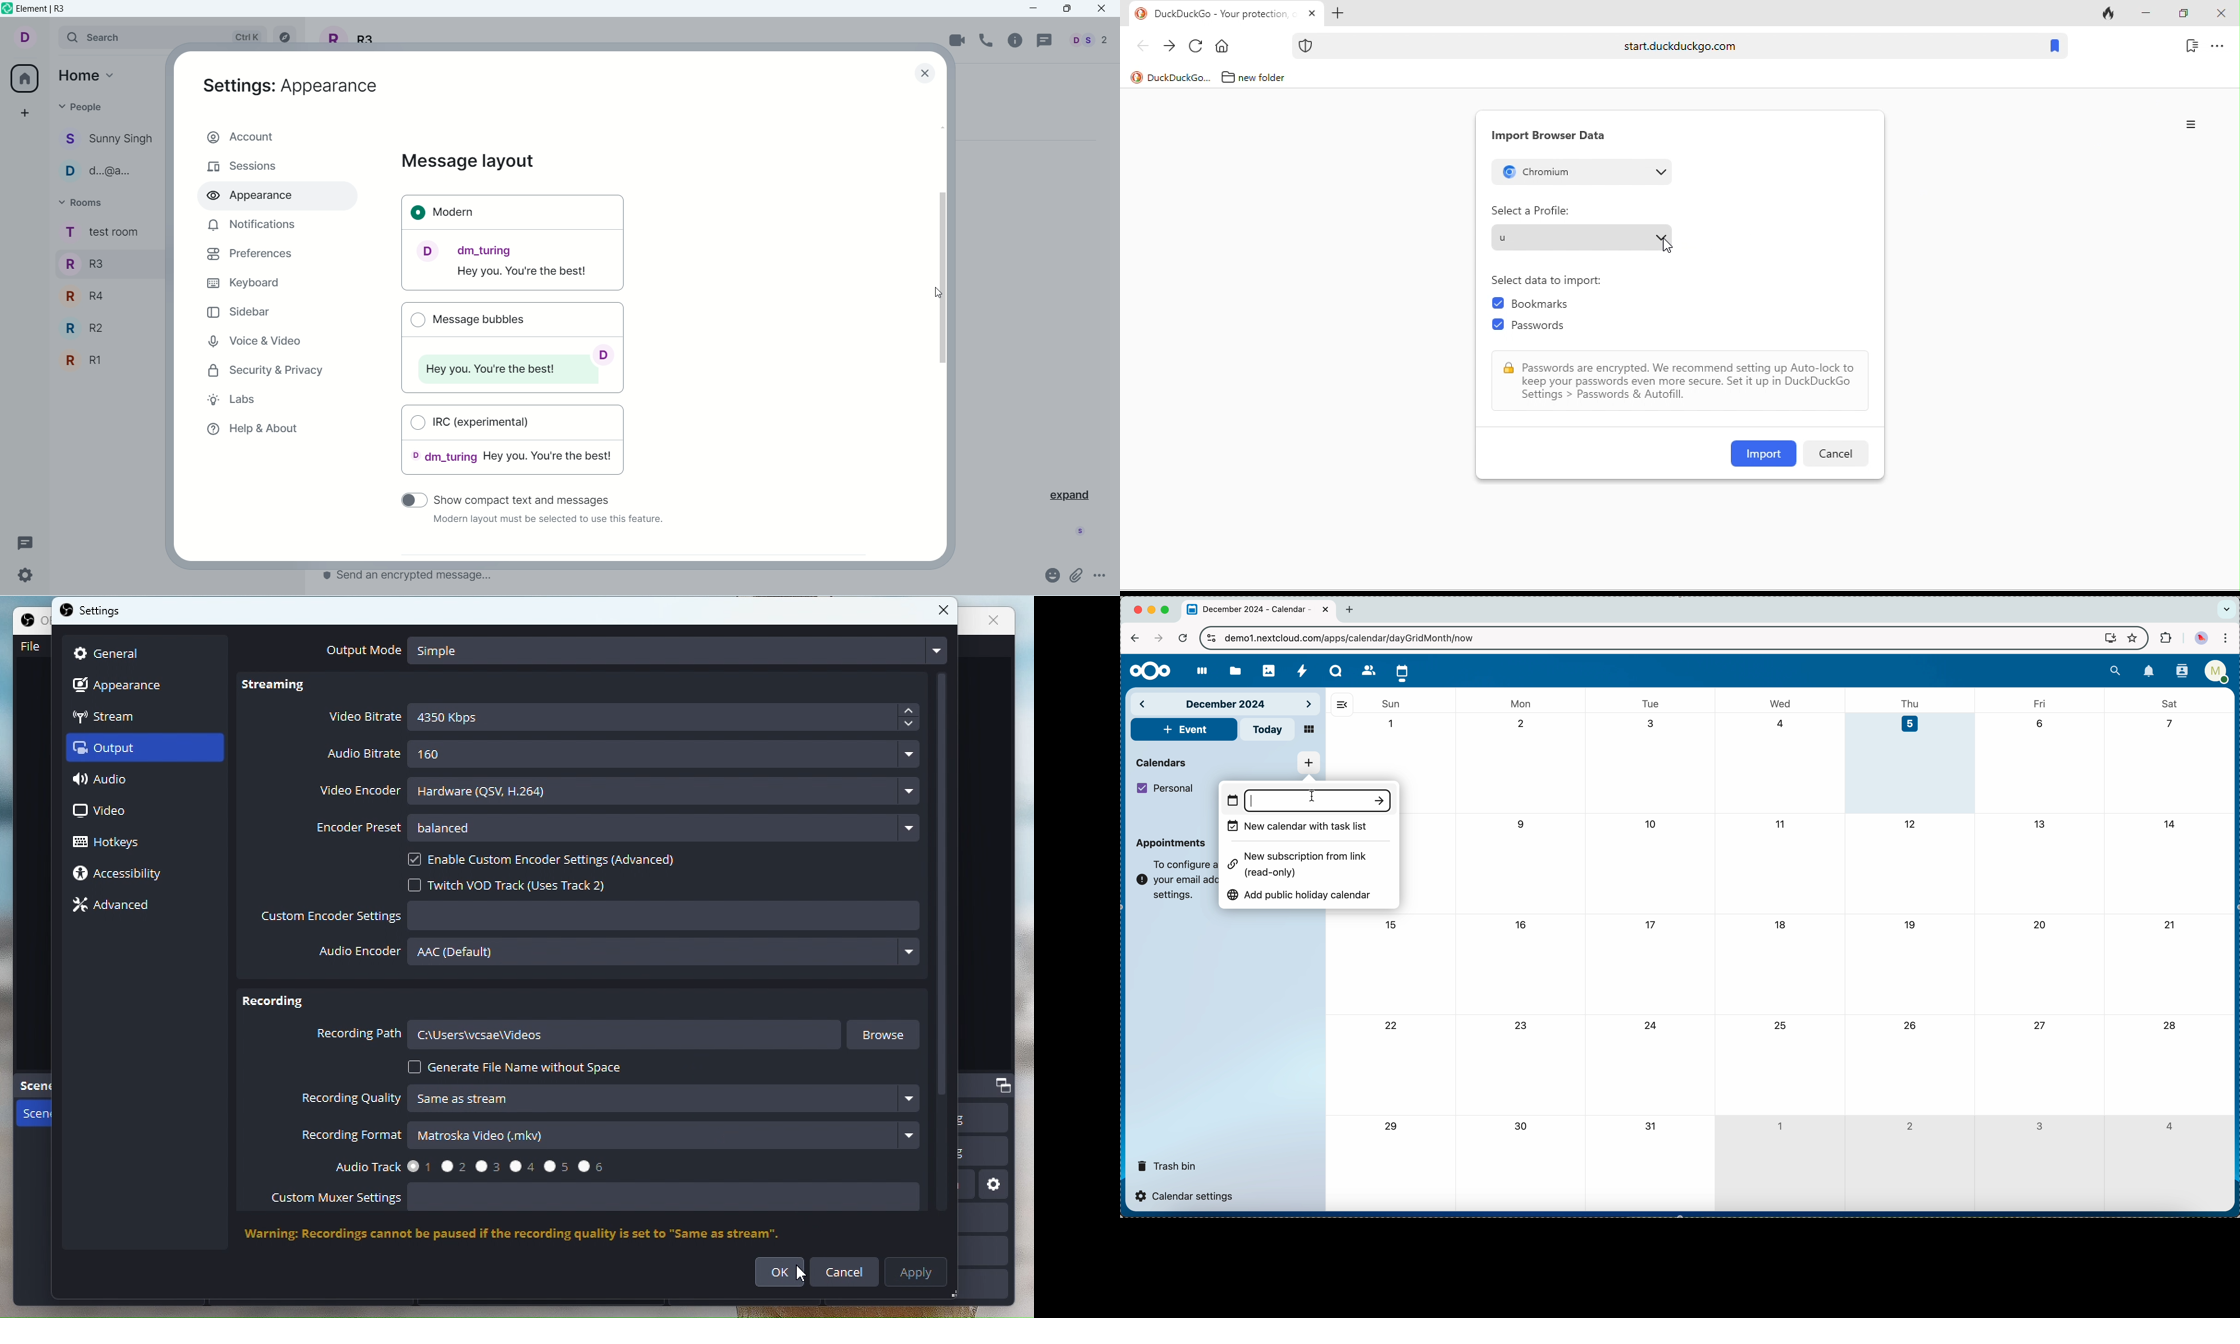 The height and width of the screenshot is (1344, 2240). I want to click on Nextcloud logo, so click(1147, 671).